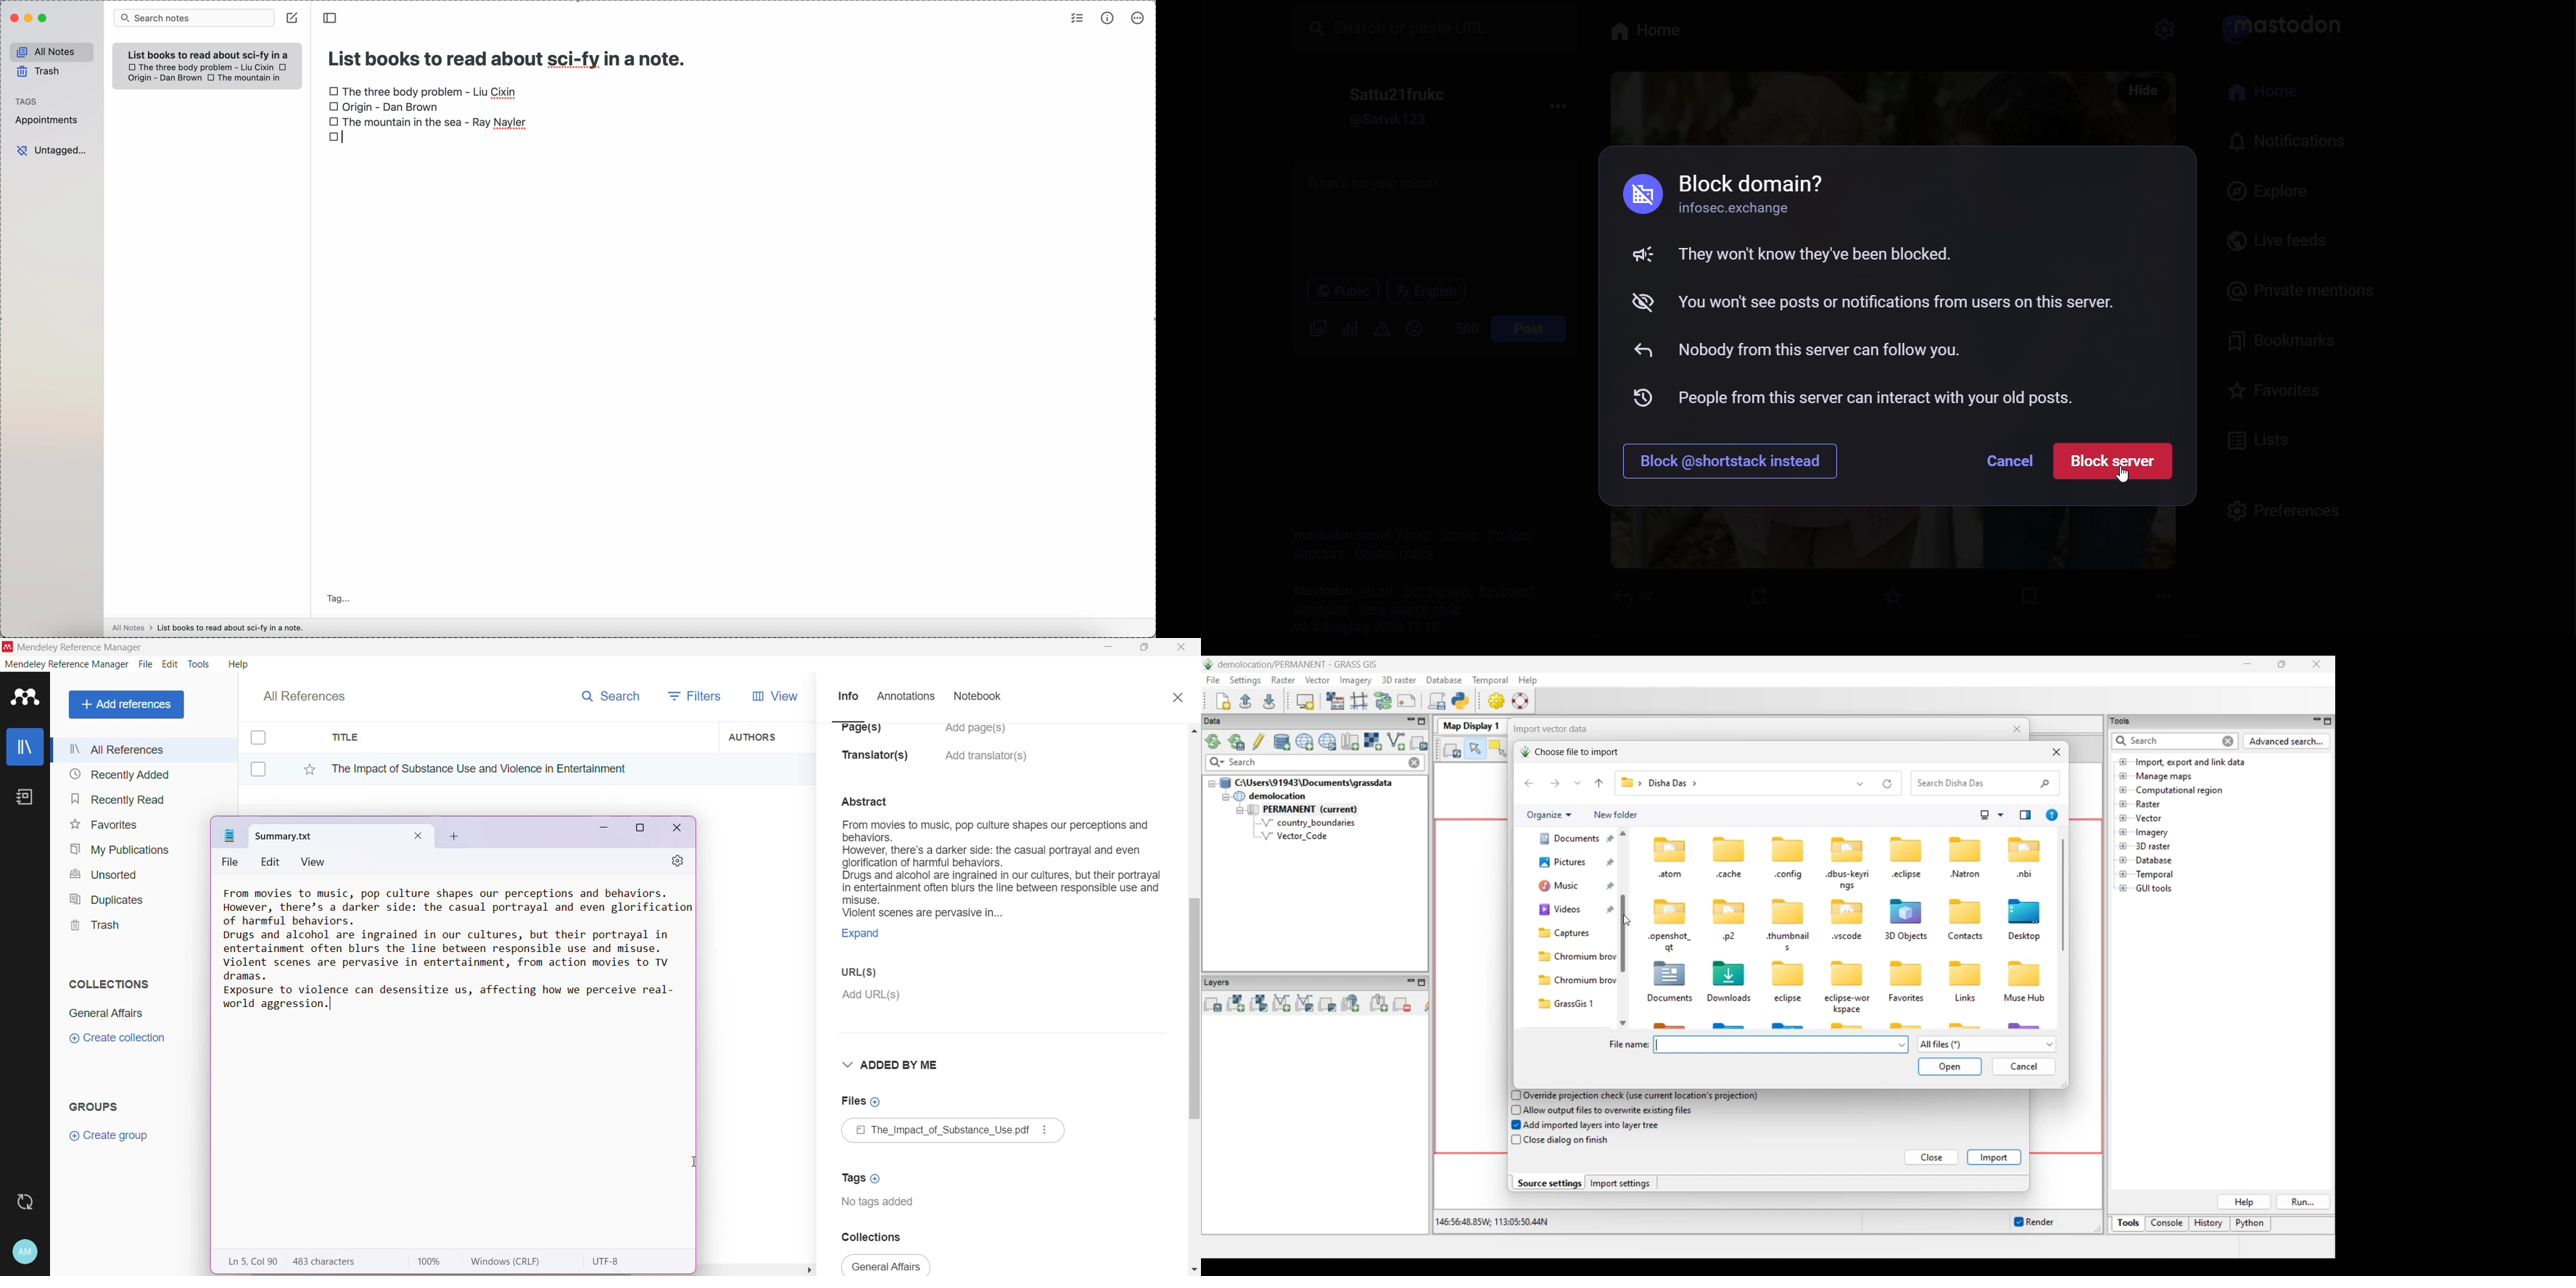  Describe the element at coordinates (1453, 750) in the screenshot. I see `Render map` at that location.